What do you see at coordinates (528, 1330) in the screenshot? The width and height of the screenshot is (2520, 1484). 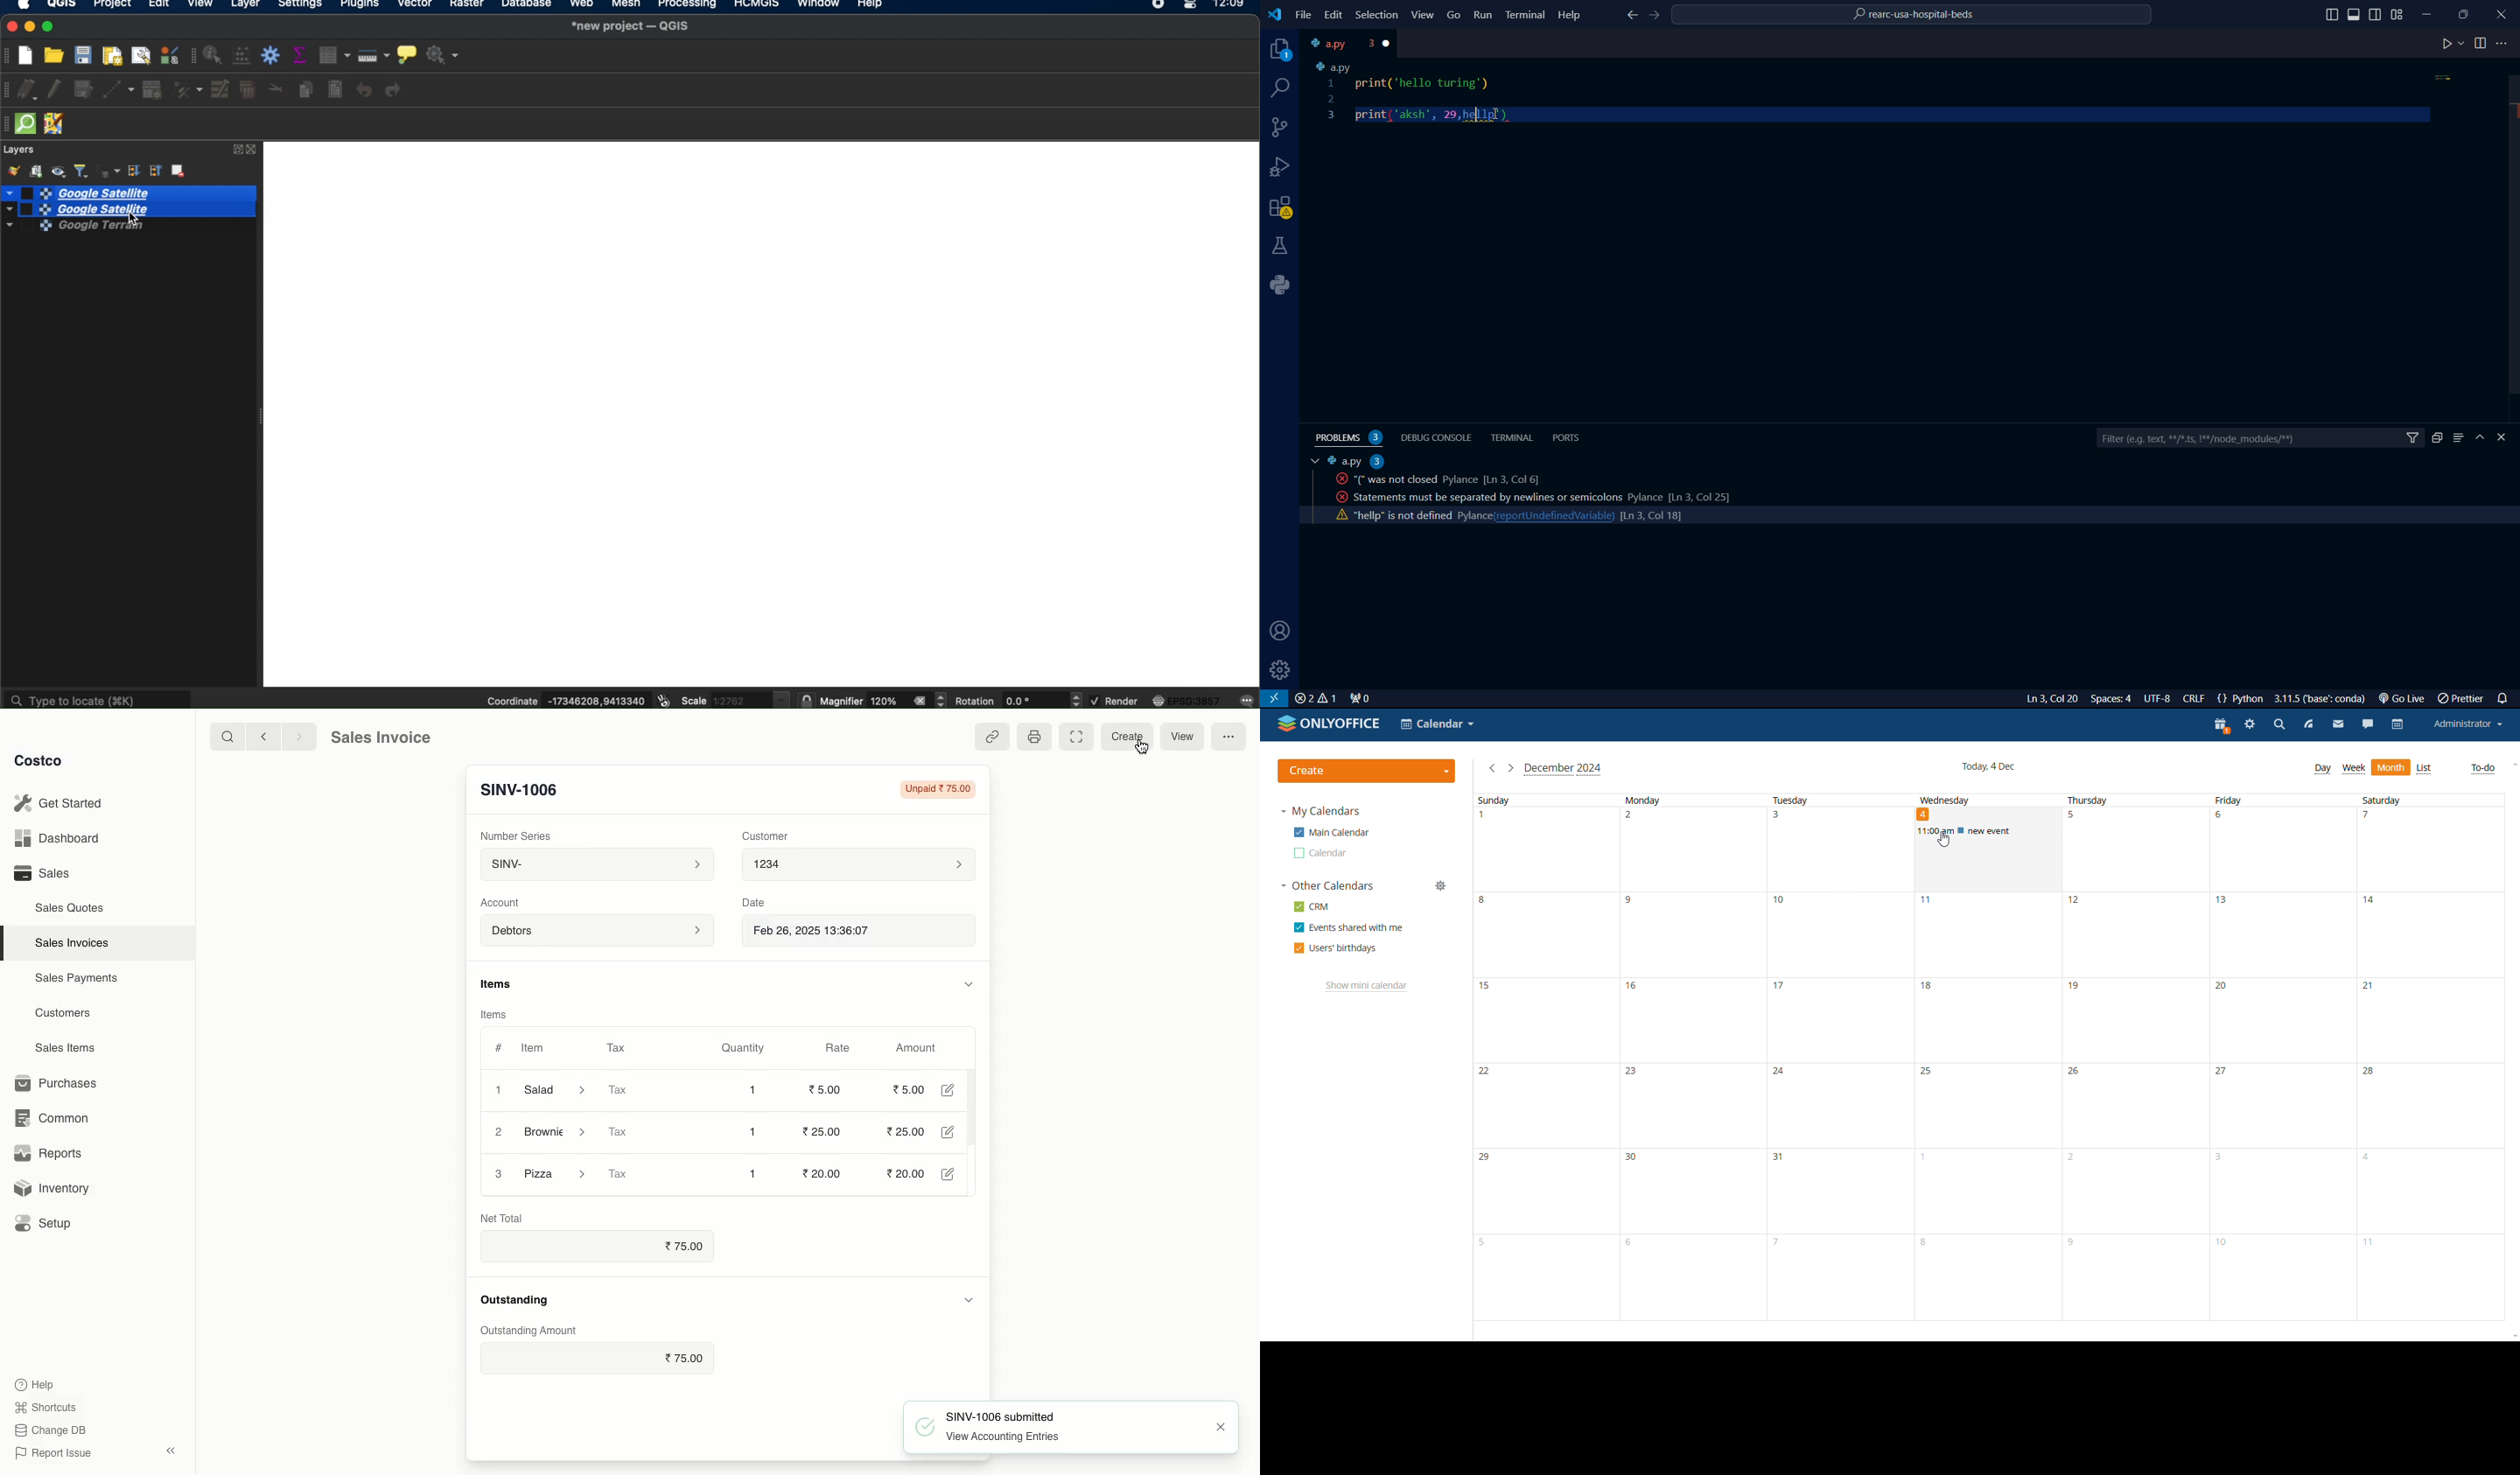 I see `‘Outstanding Amount` at bounding box center [528, 1330].